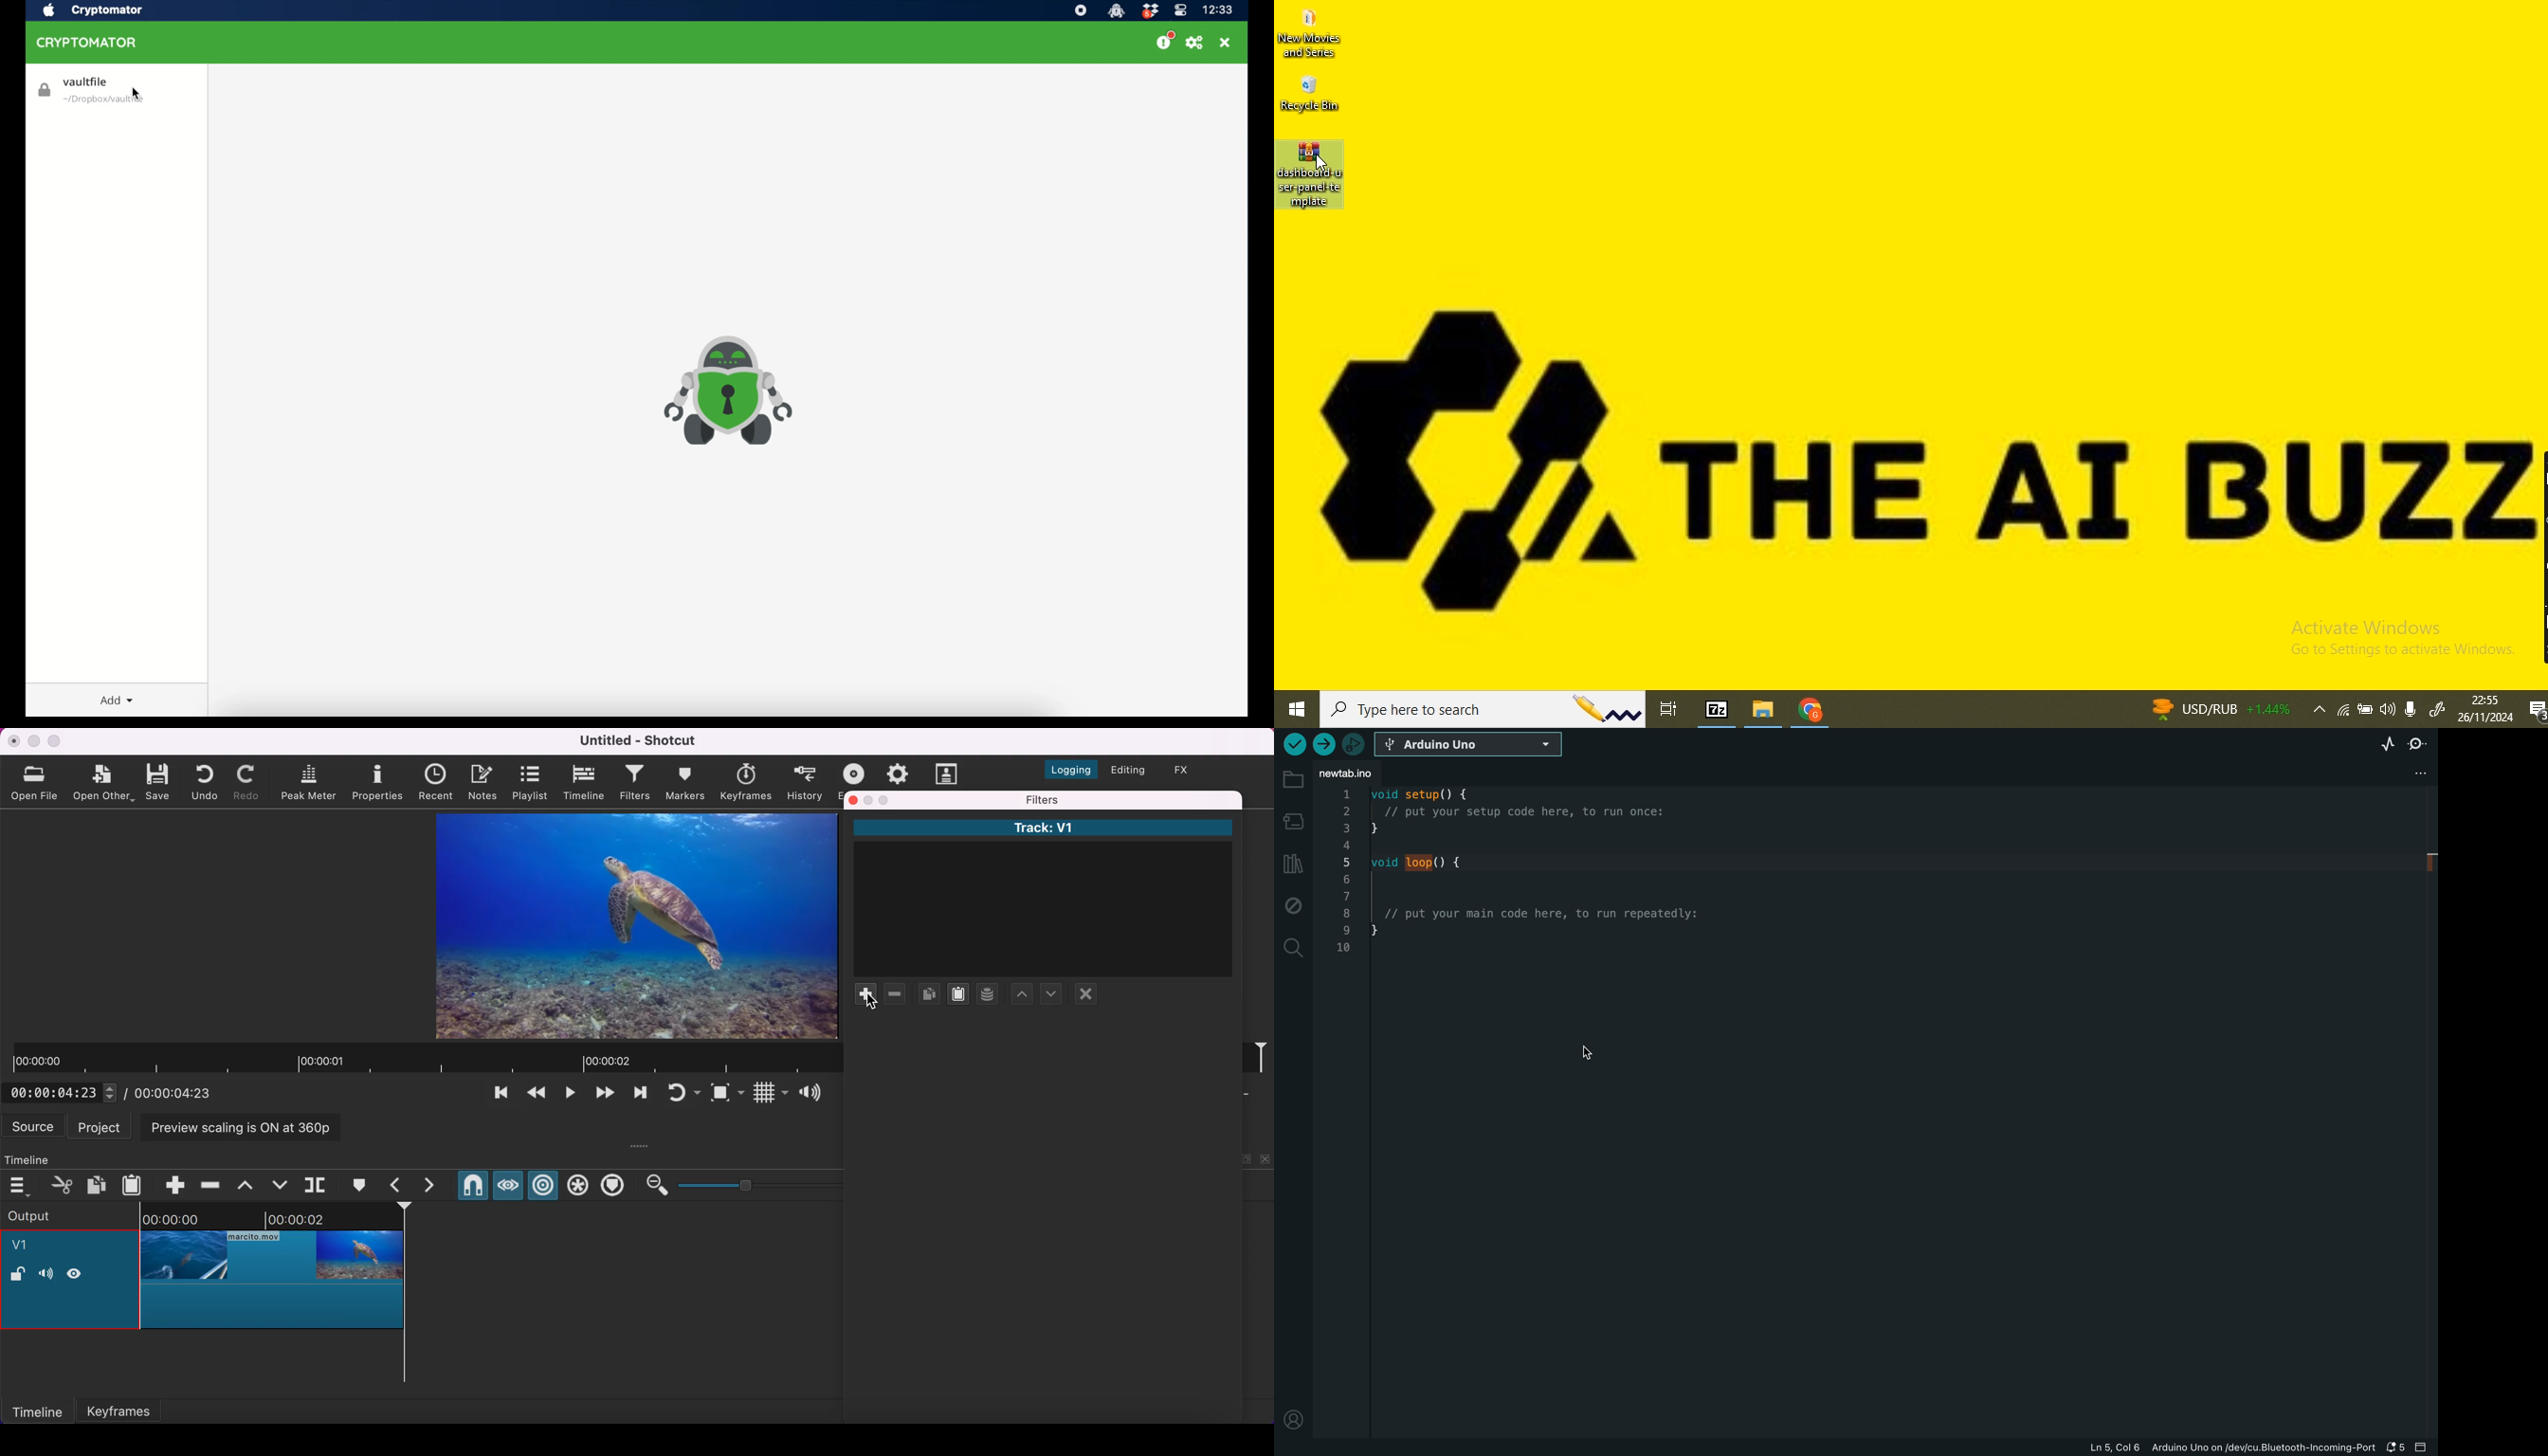  I want to click on ripple, so click(544, 1187).